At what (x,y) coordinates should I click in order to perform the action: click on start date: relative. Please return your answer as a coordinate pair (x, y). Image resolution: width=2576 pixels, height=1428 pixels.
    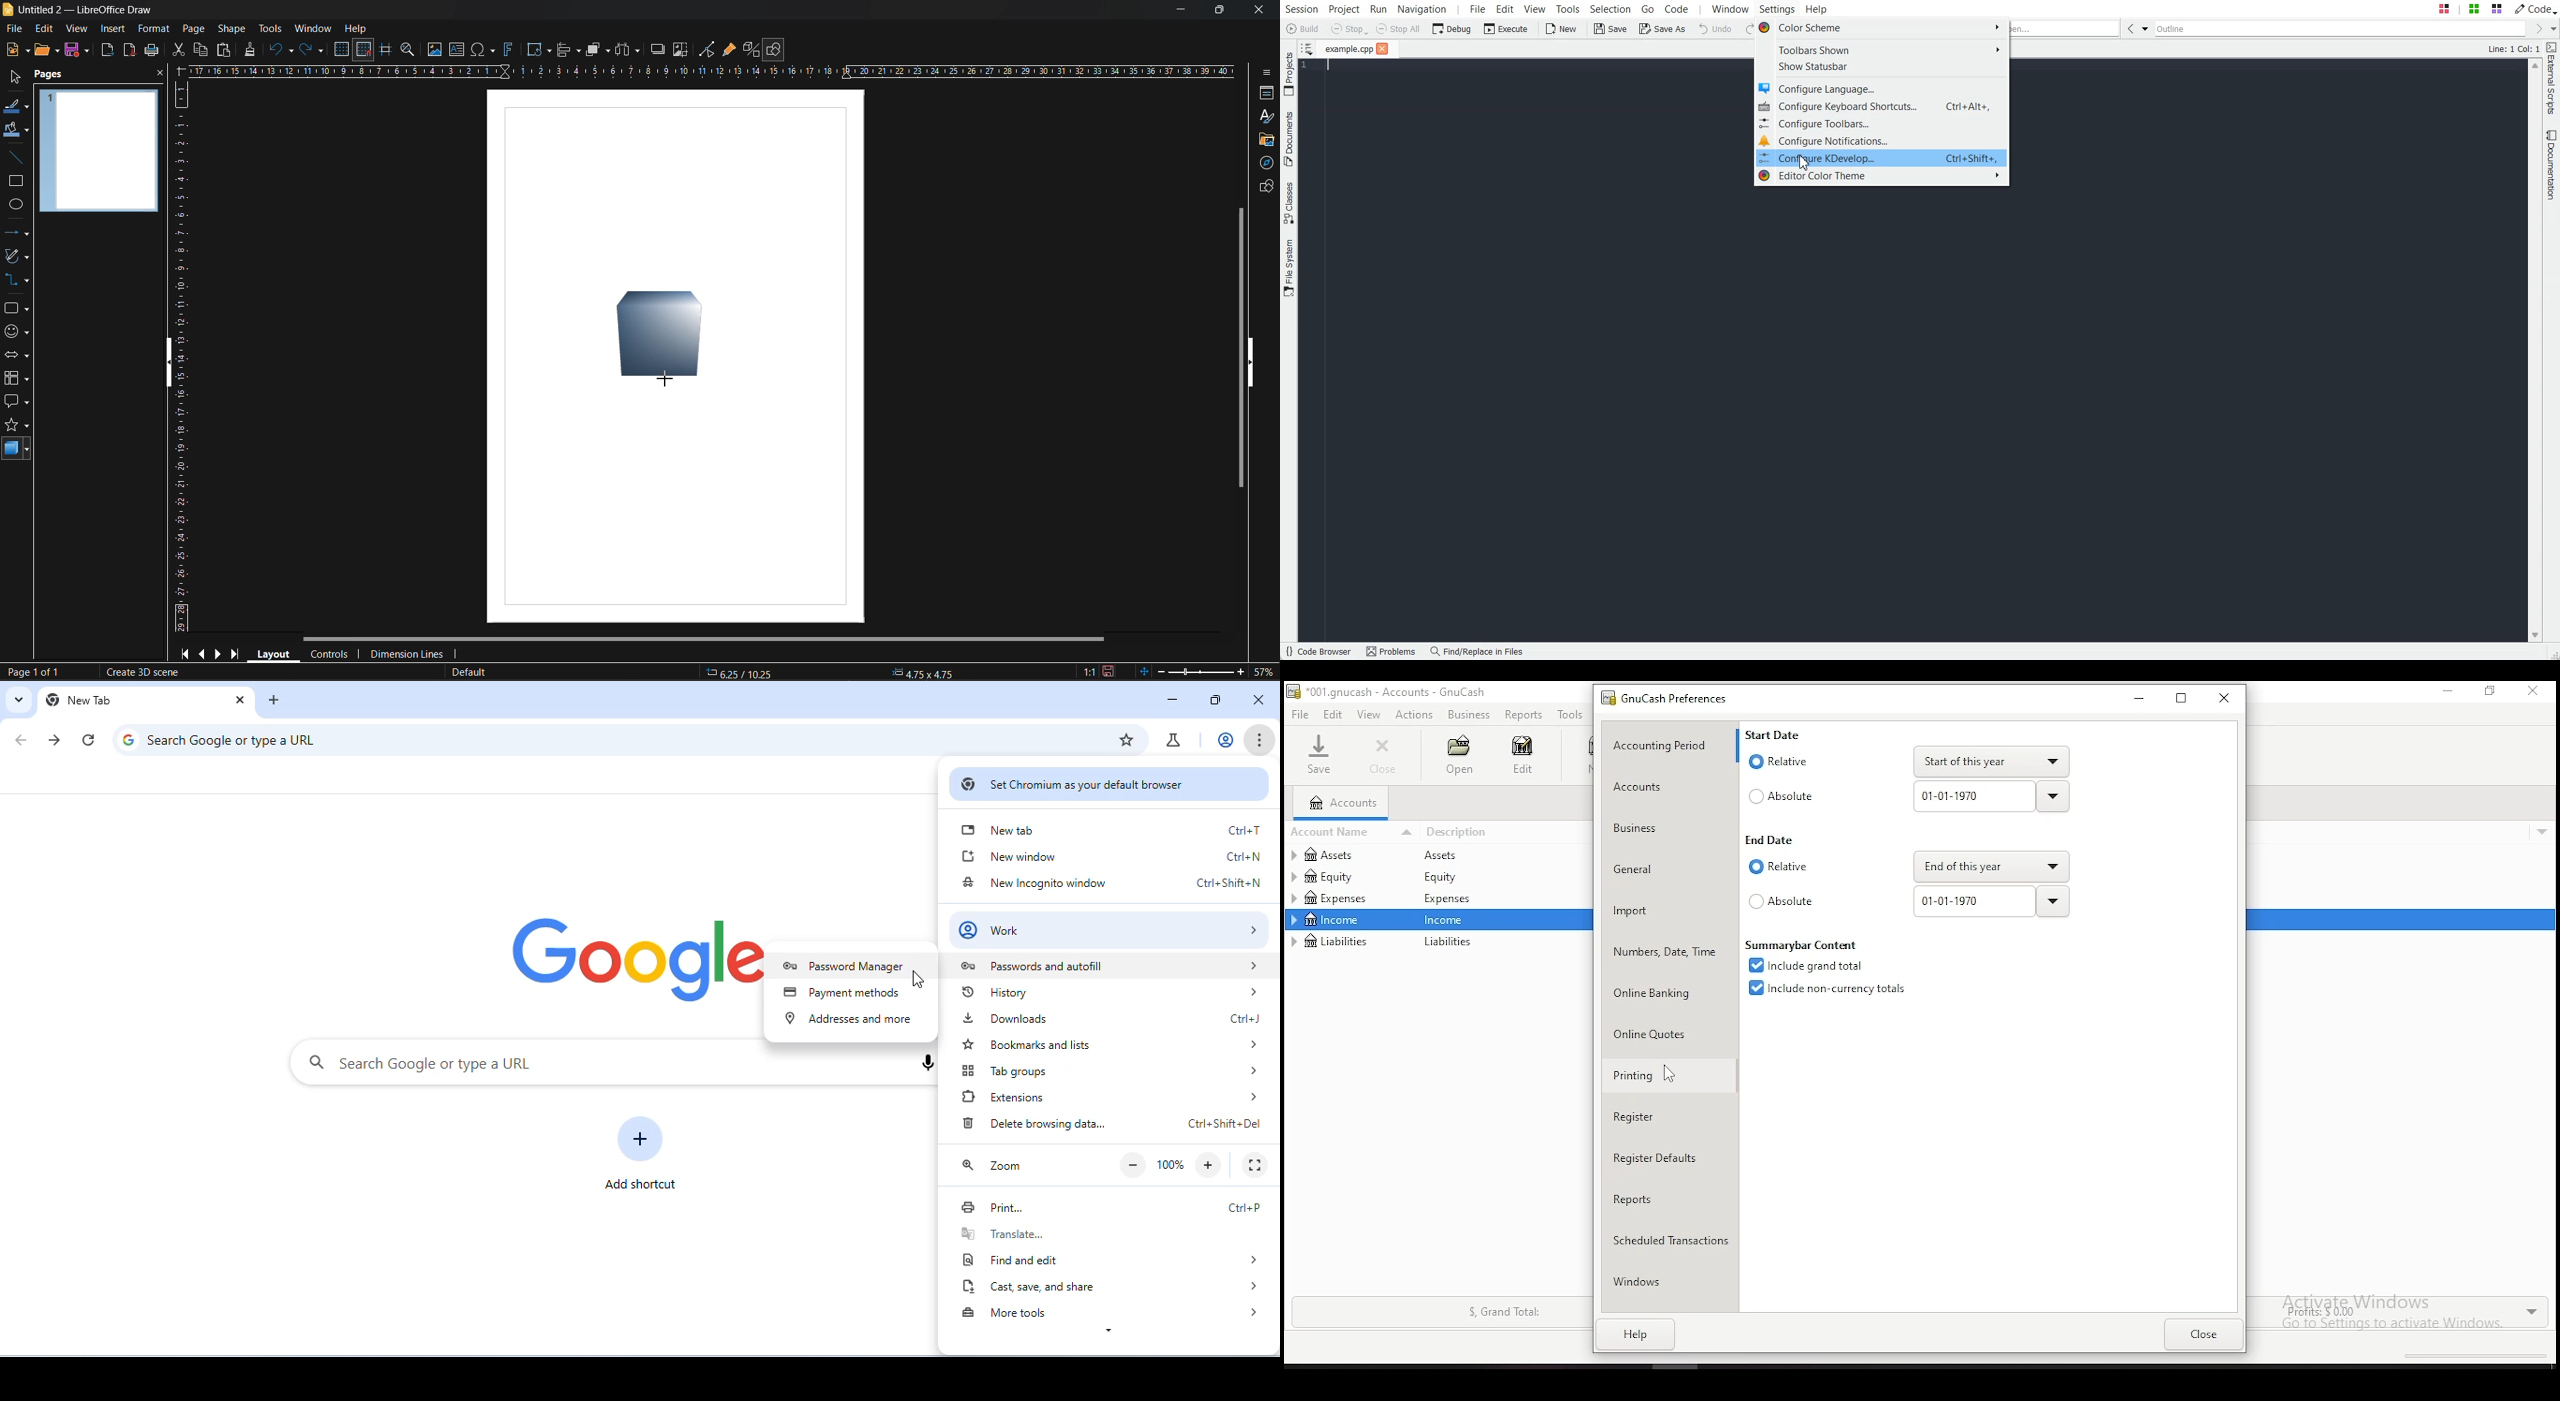
    Looking at the image, I should click on (1907, 762).